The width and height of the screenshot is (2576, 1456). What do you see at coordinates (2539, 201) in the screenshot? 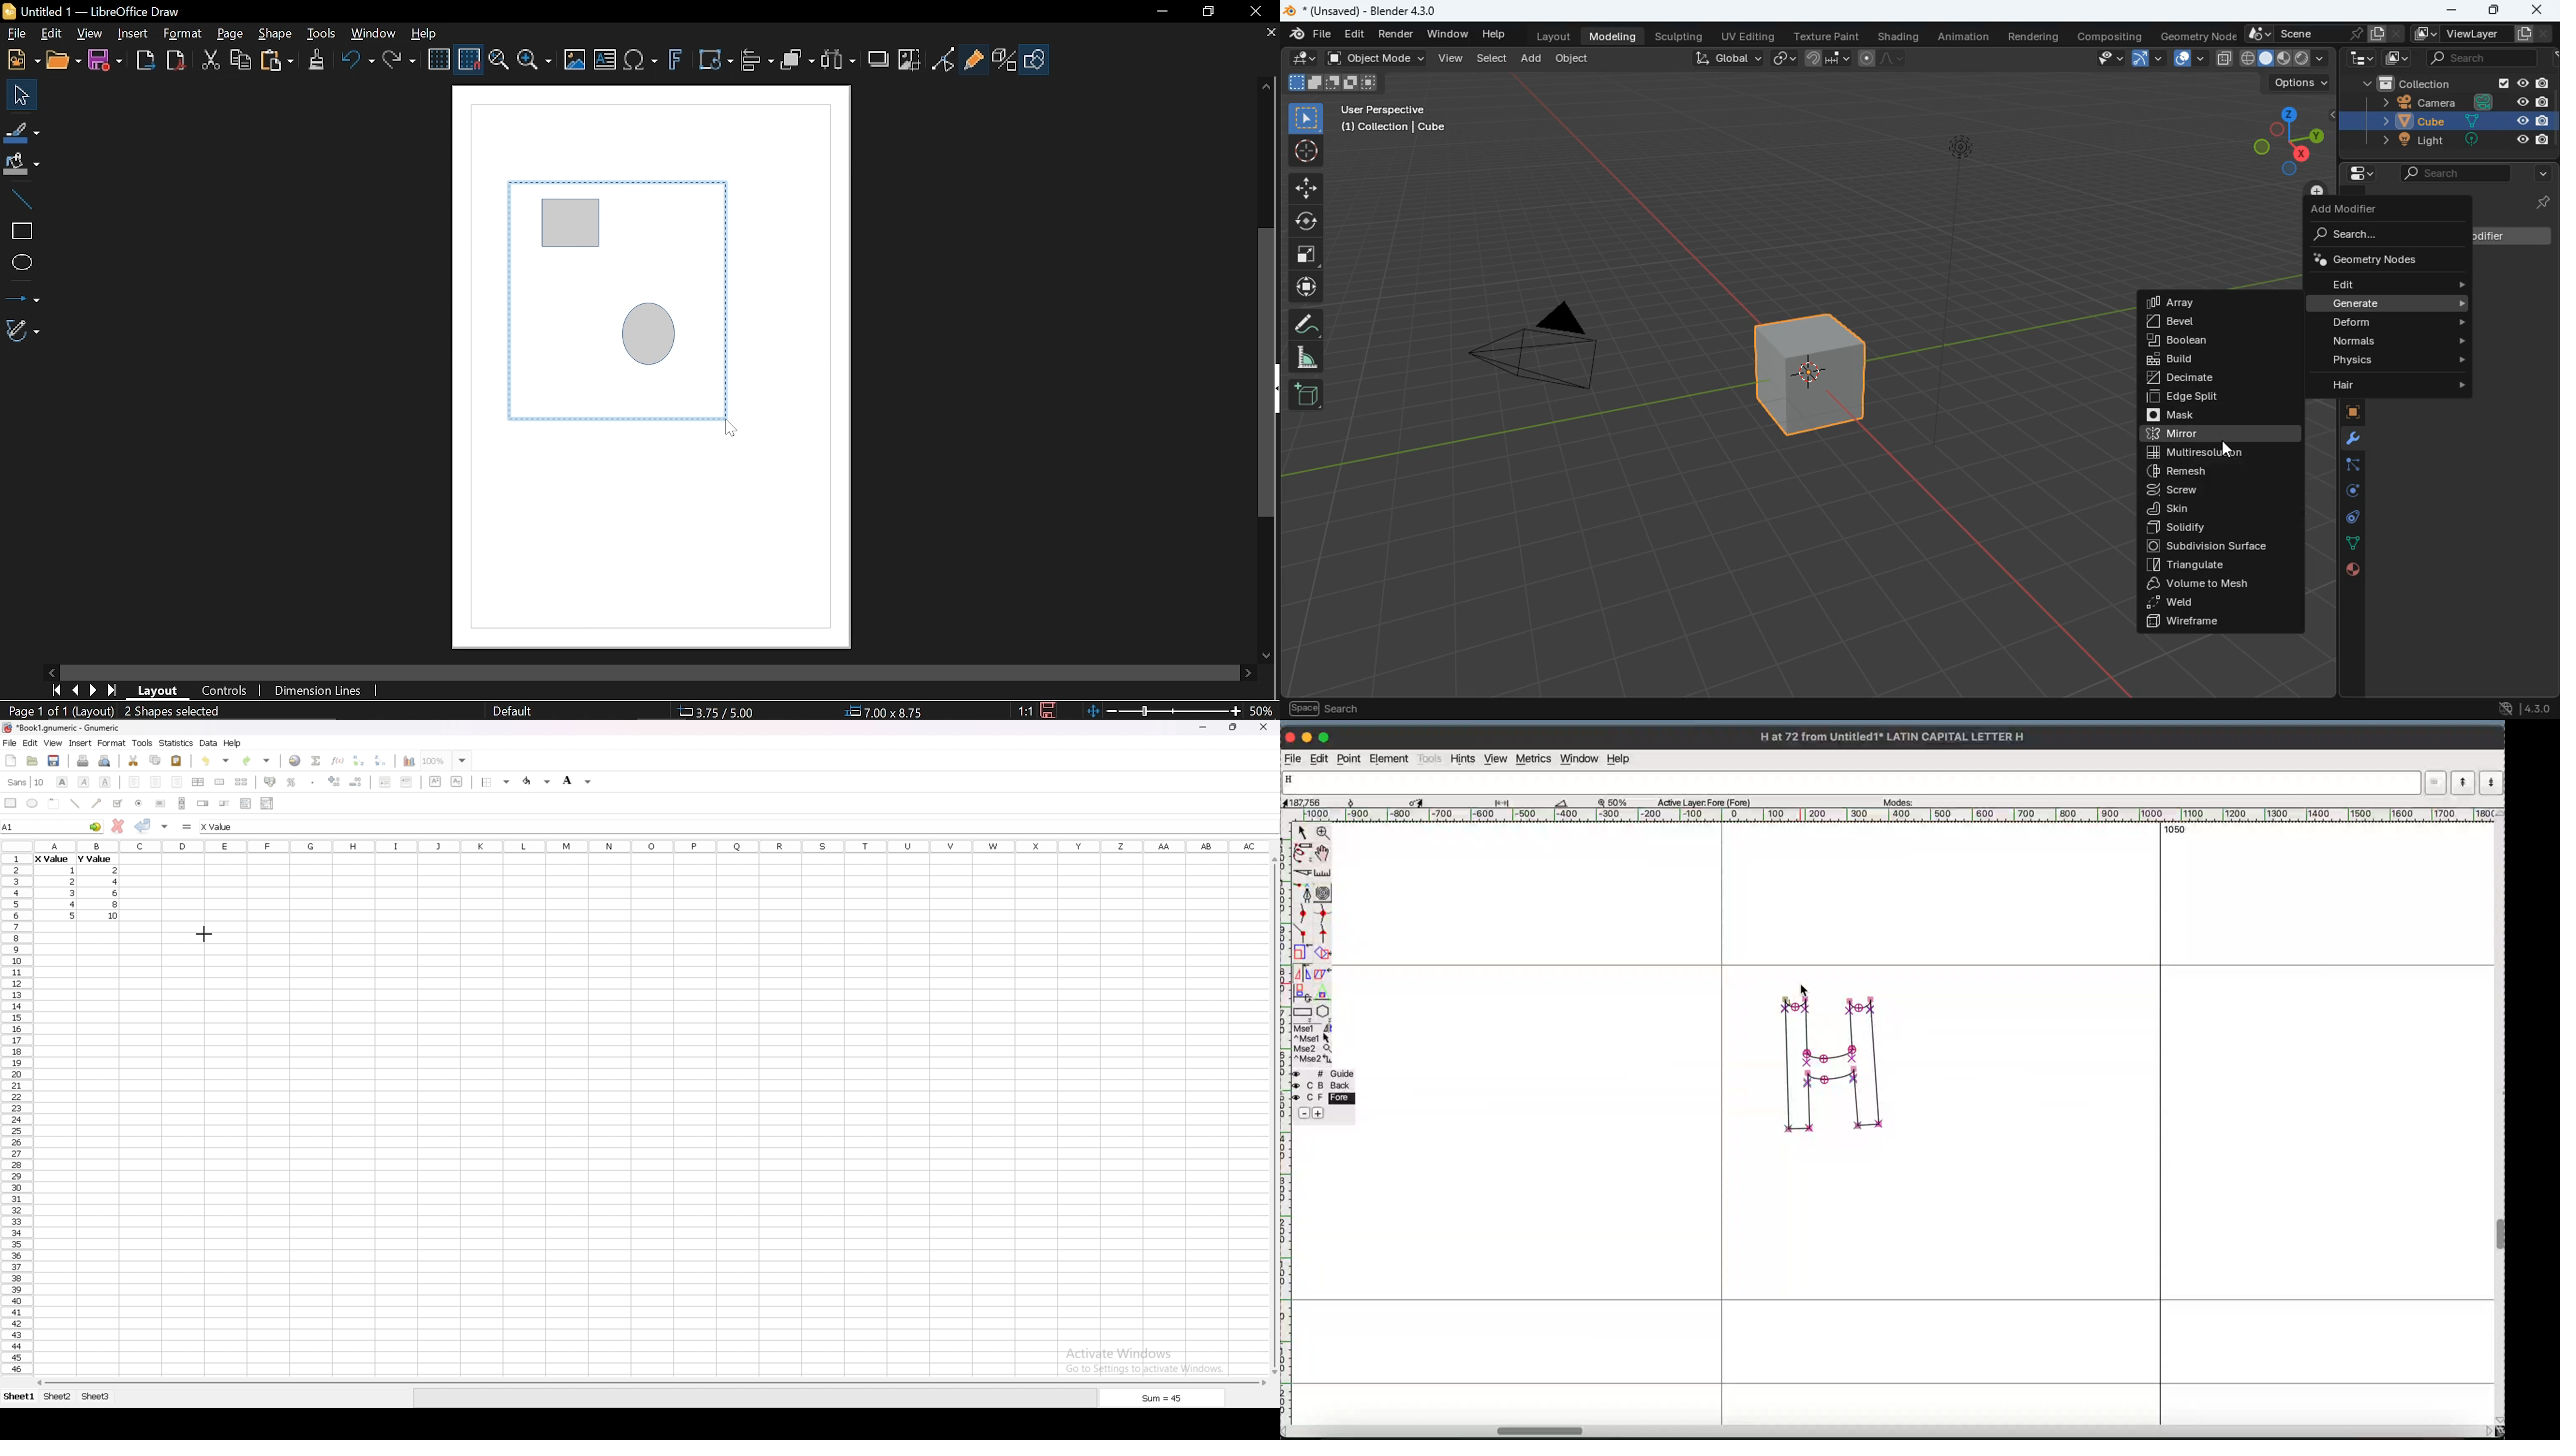
I see `pin` at bounding box center [2539, 201].